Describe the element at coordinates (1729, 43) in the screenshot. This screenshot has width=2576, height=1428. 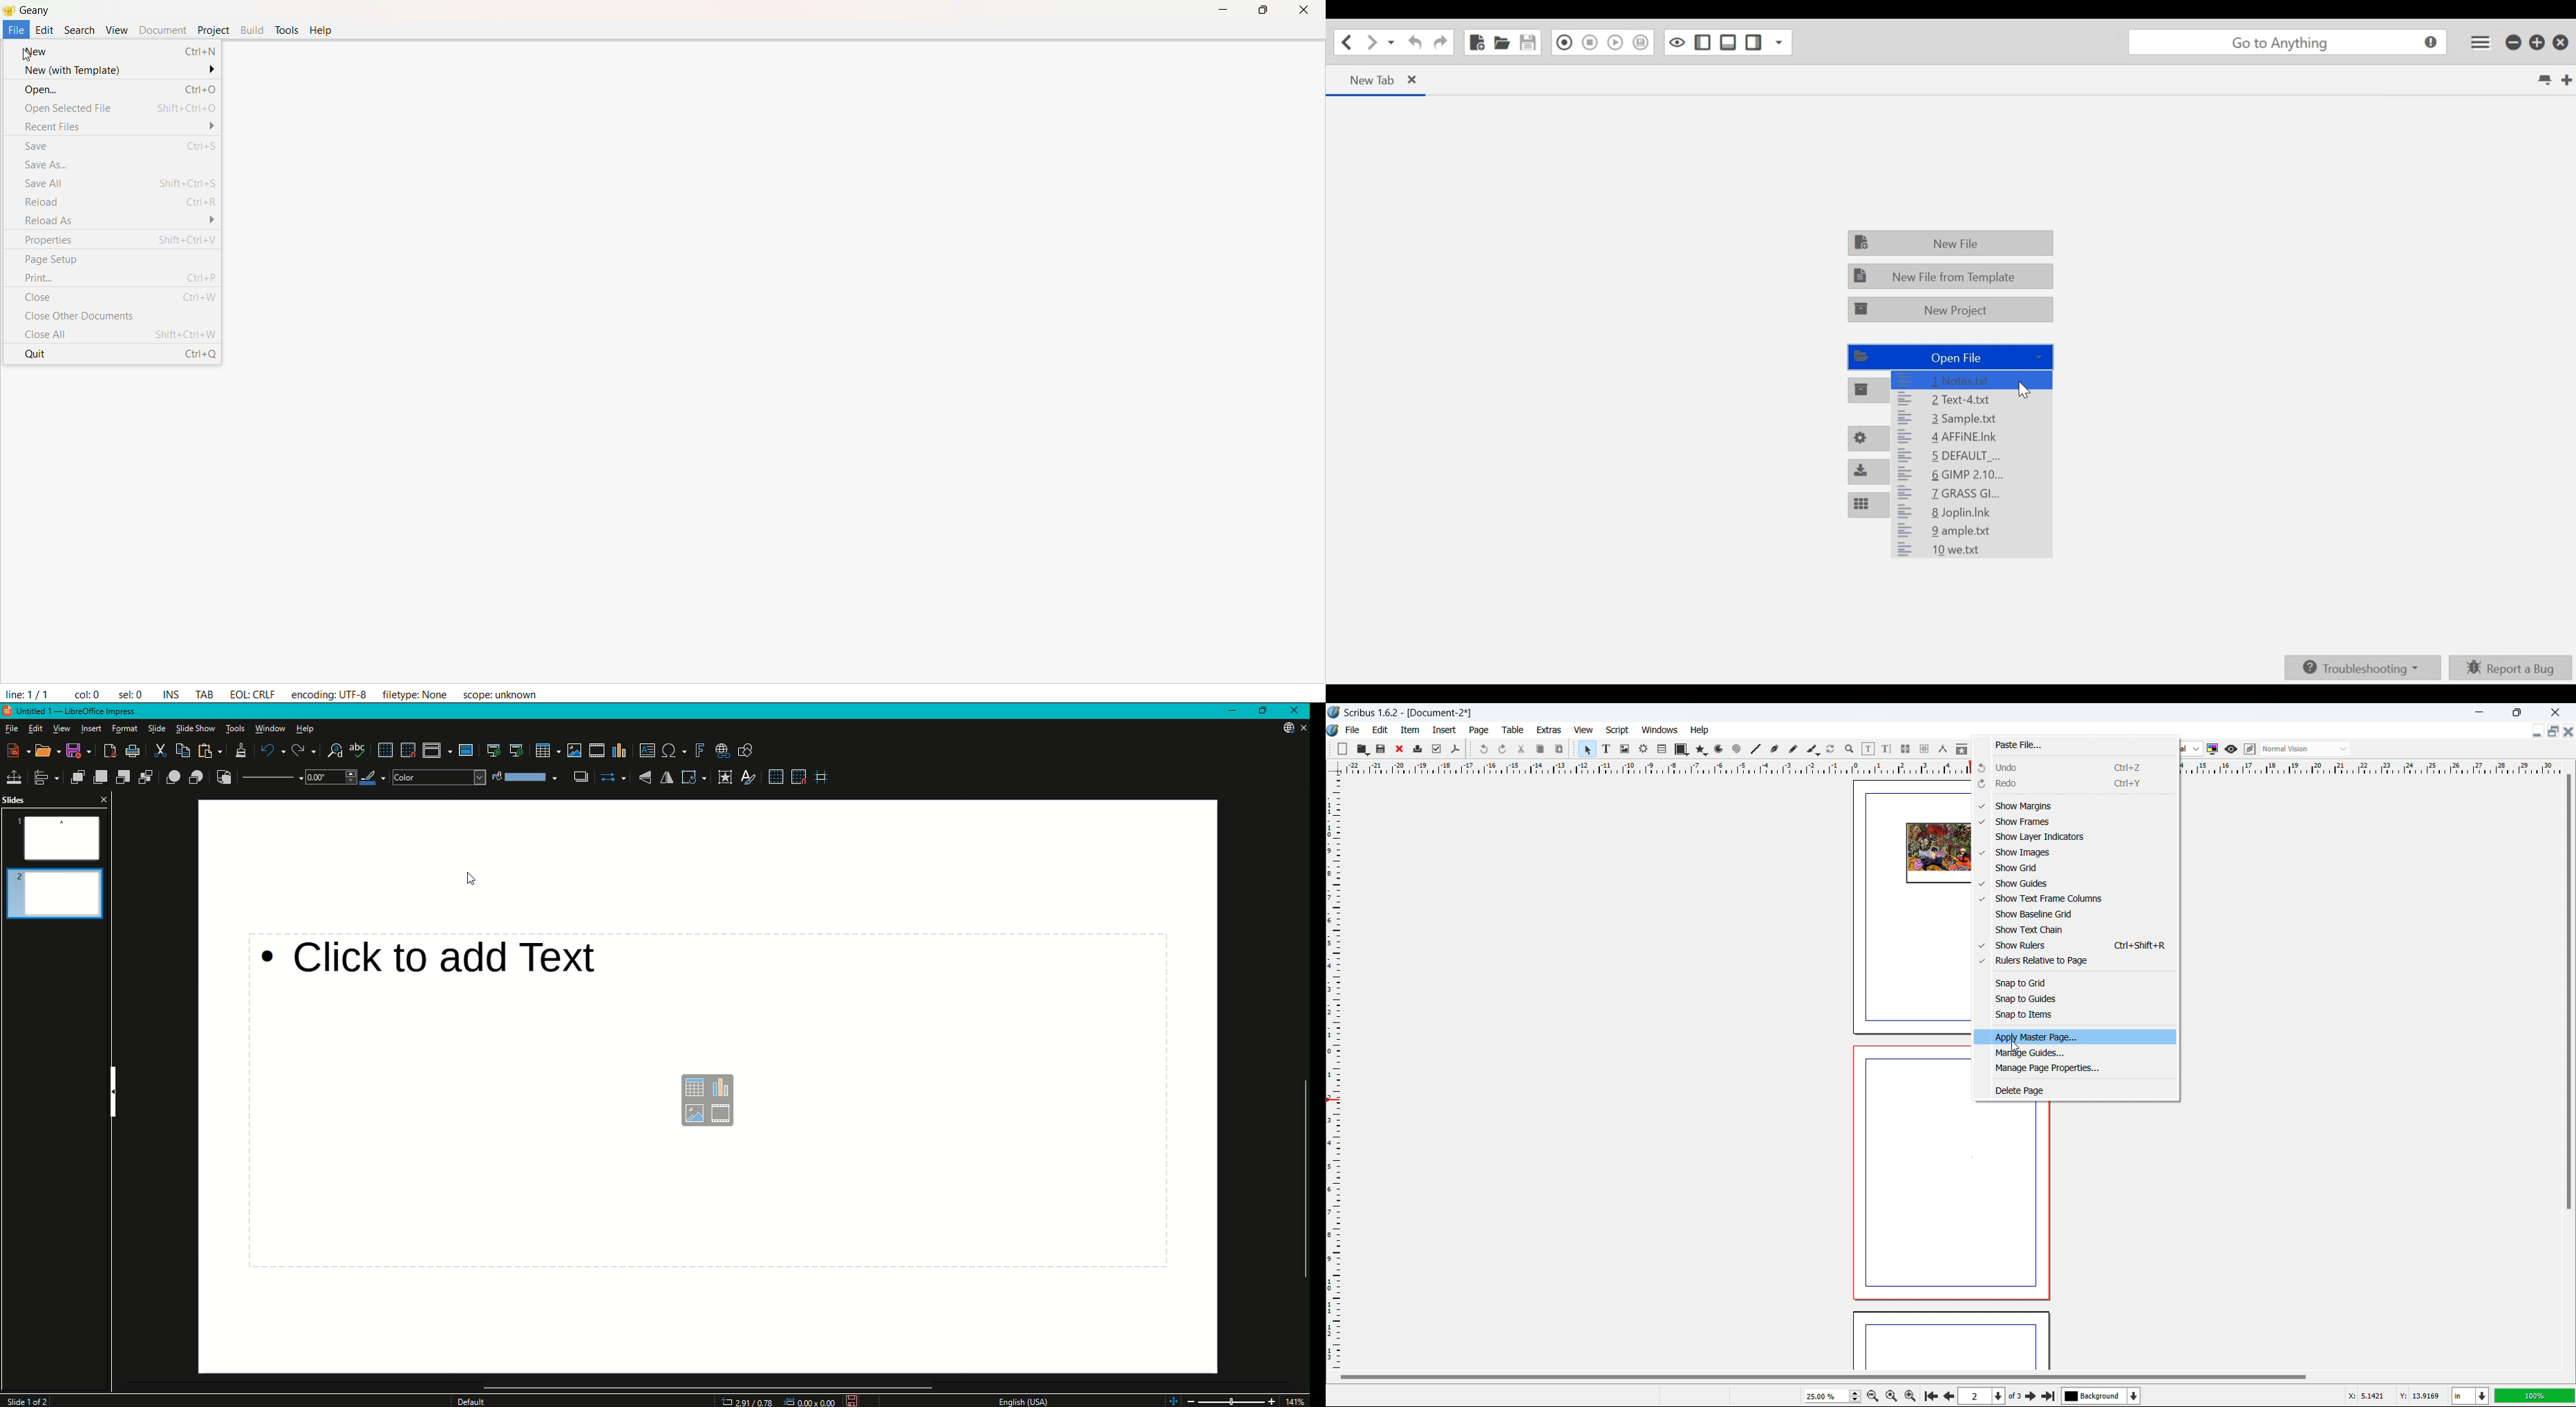
I see `Show/Hide Bottom Pane` at that location.